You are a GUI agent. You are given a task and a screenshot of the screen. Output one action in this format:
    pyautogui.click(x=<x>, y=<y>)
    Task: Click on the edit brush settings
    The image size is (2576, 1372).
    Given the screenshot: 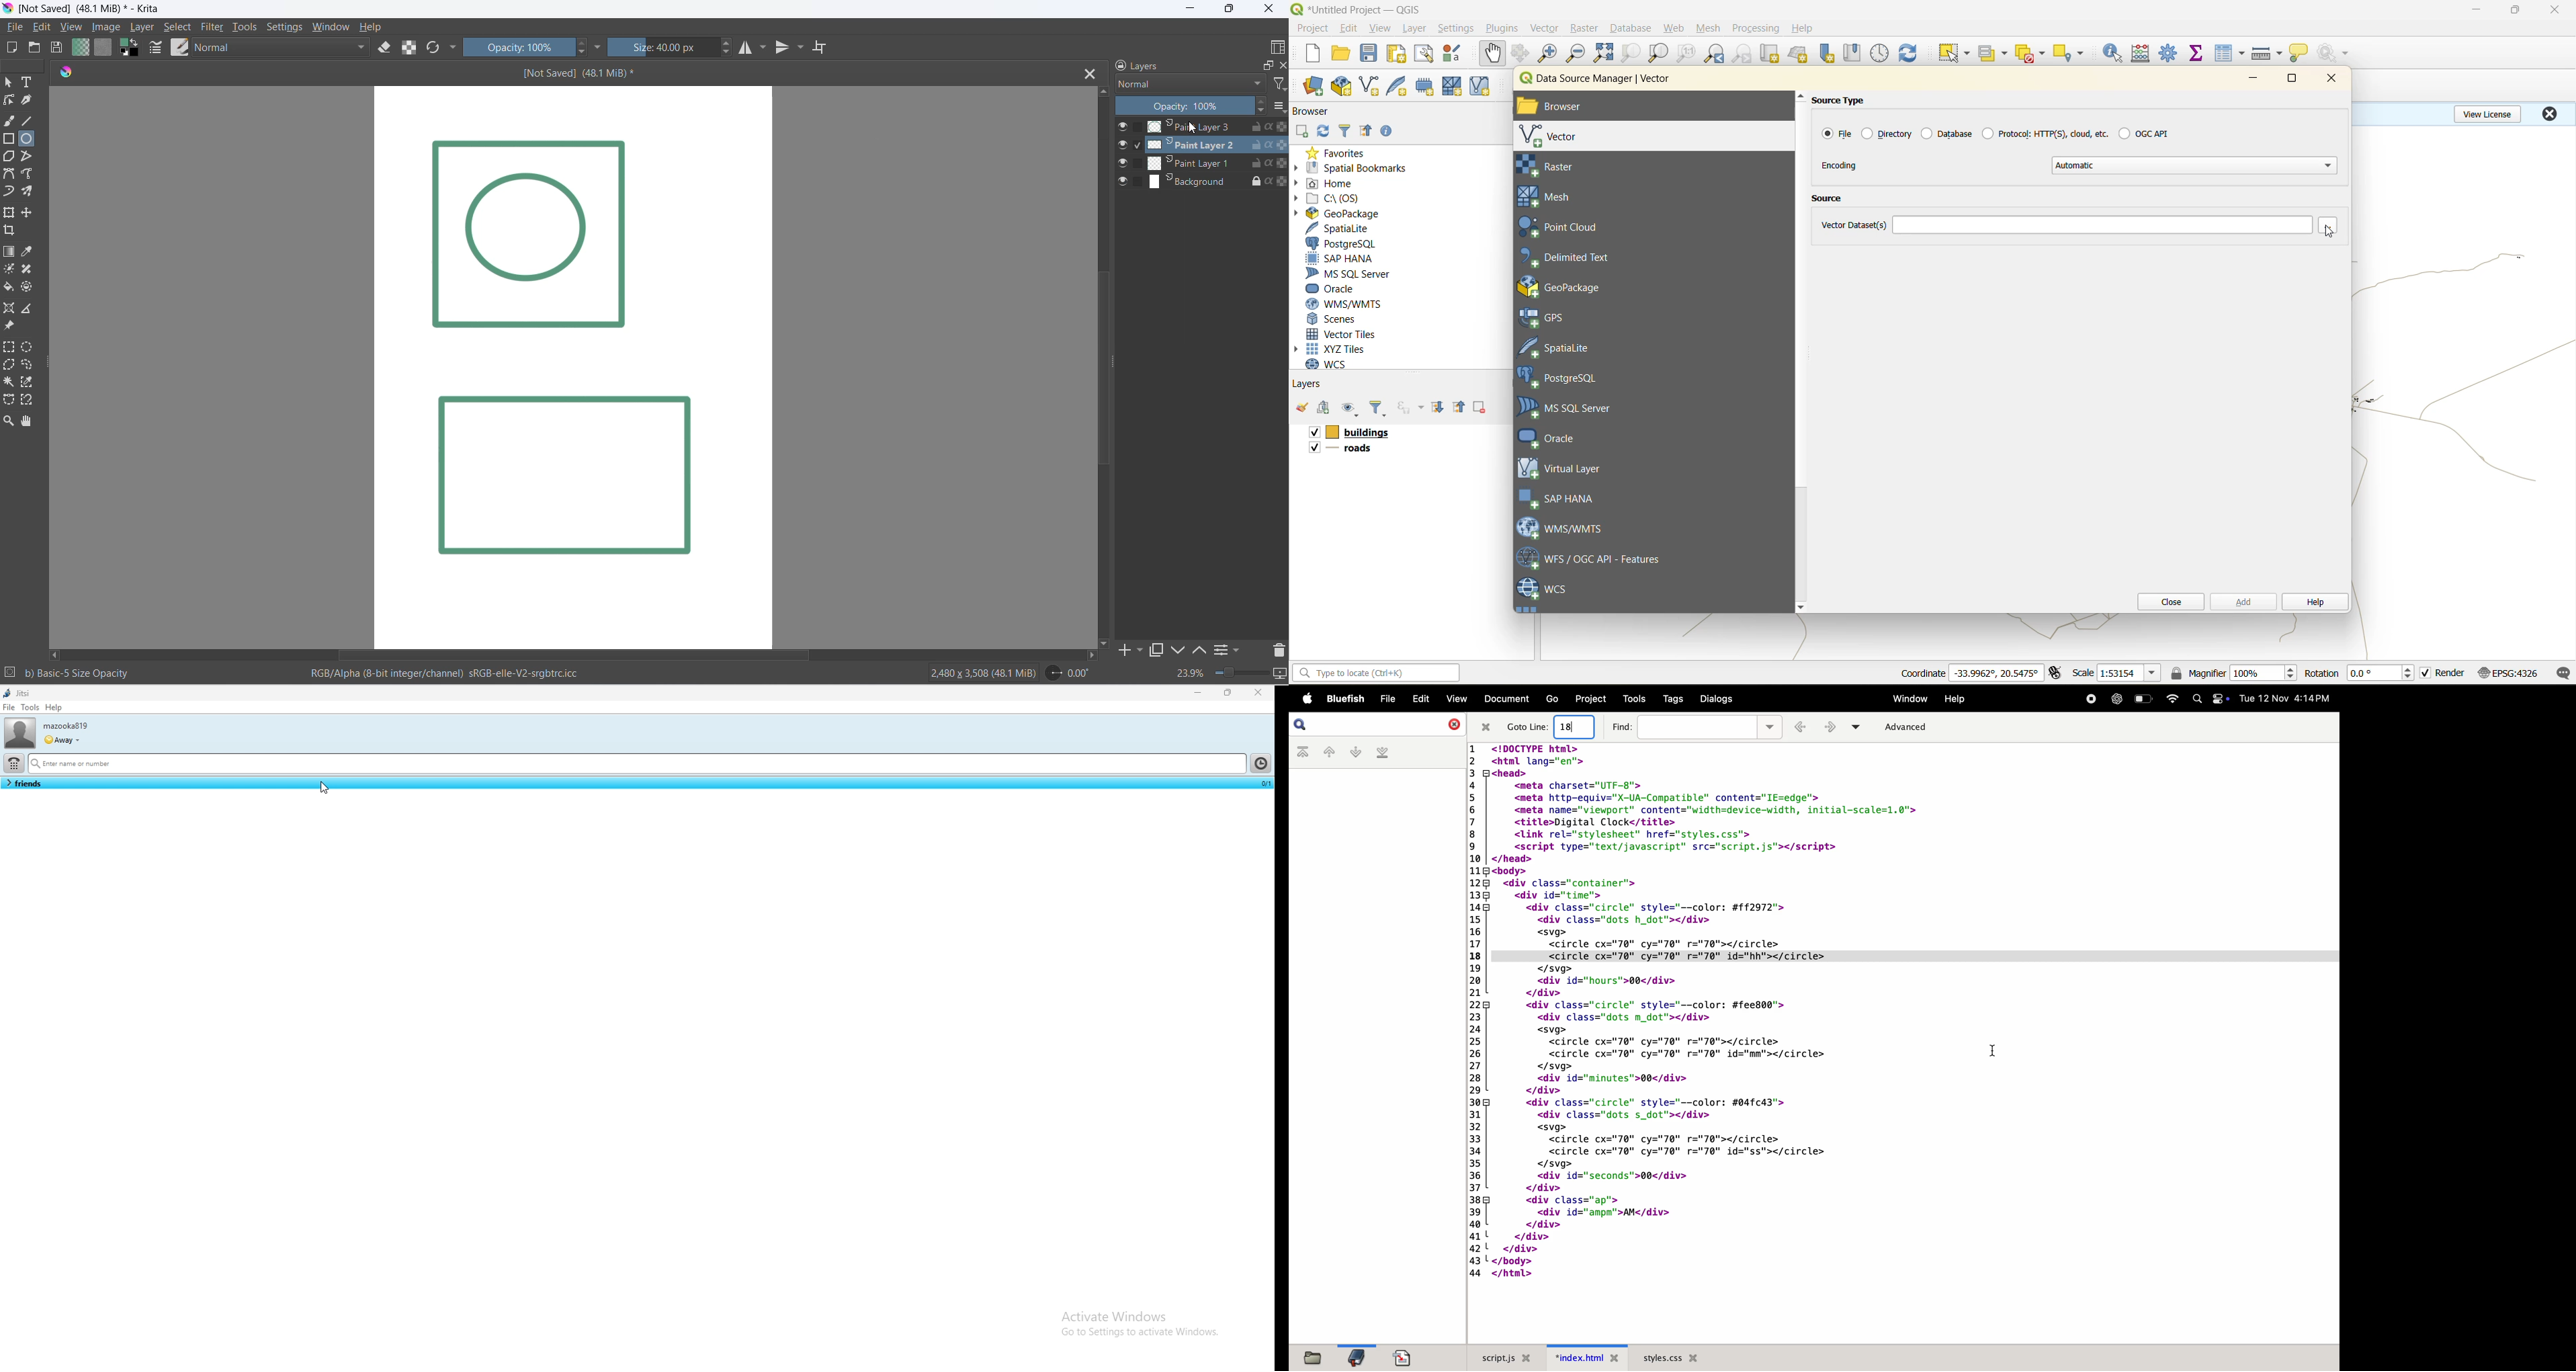 What is the action you would take?
    pyautogui.click(x=157, y=50)
    